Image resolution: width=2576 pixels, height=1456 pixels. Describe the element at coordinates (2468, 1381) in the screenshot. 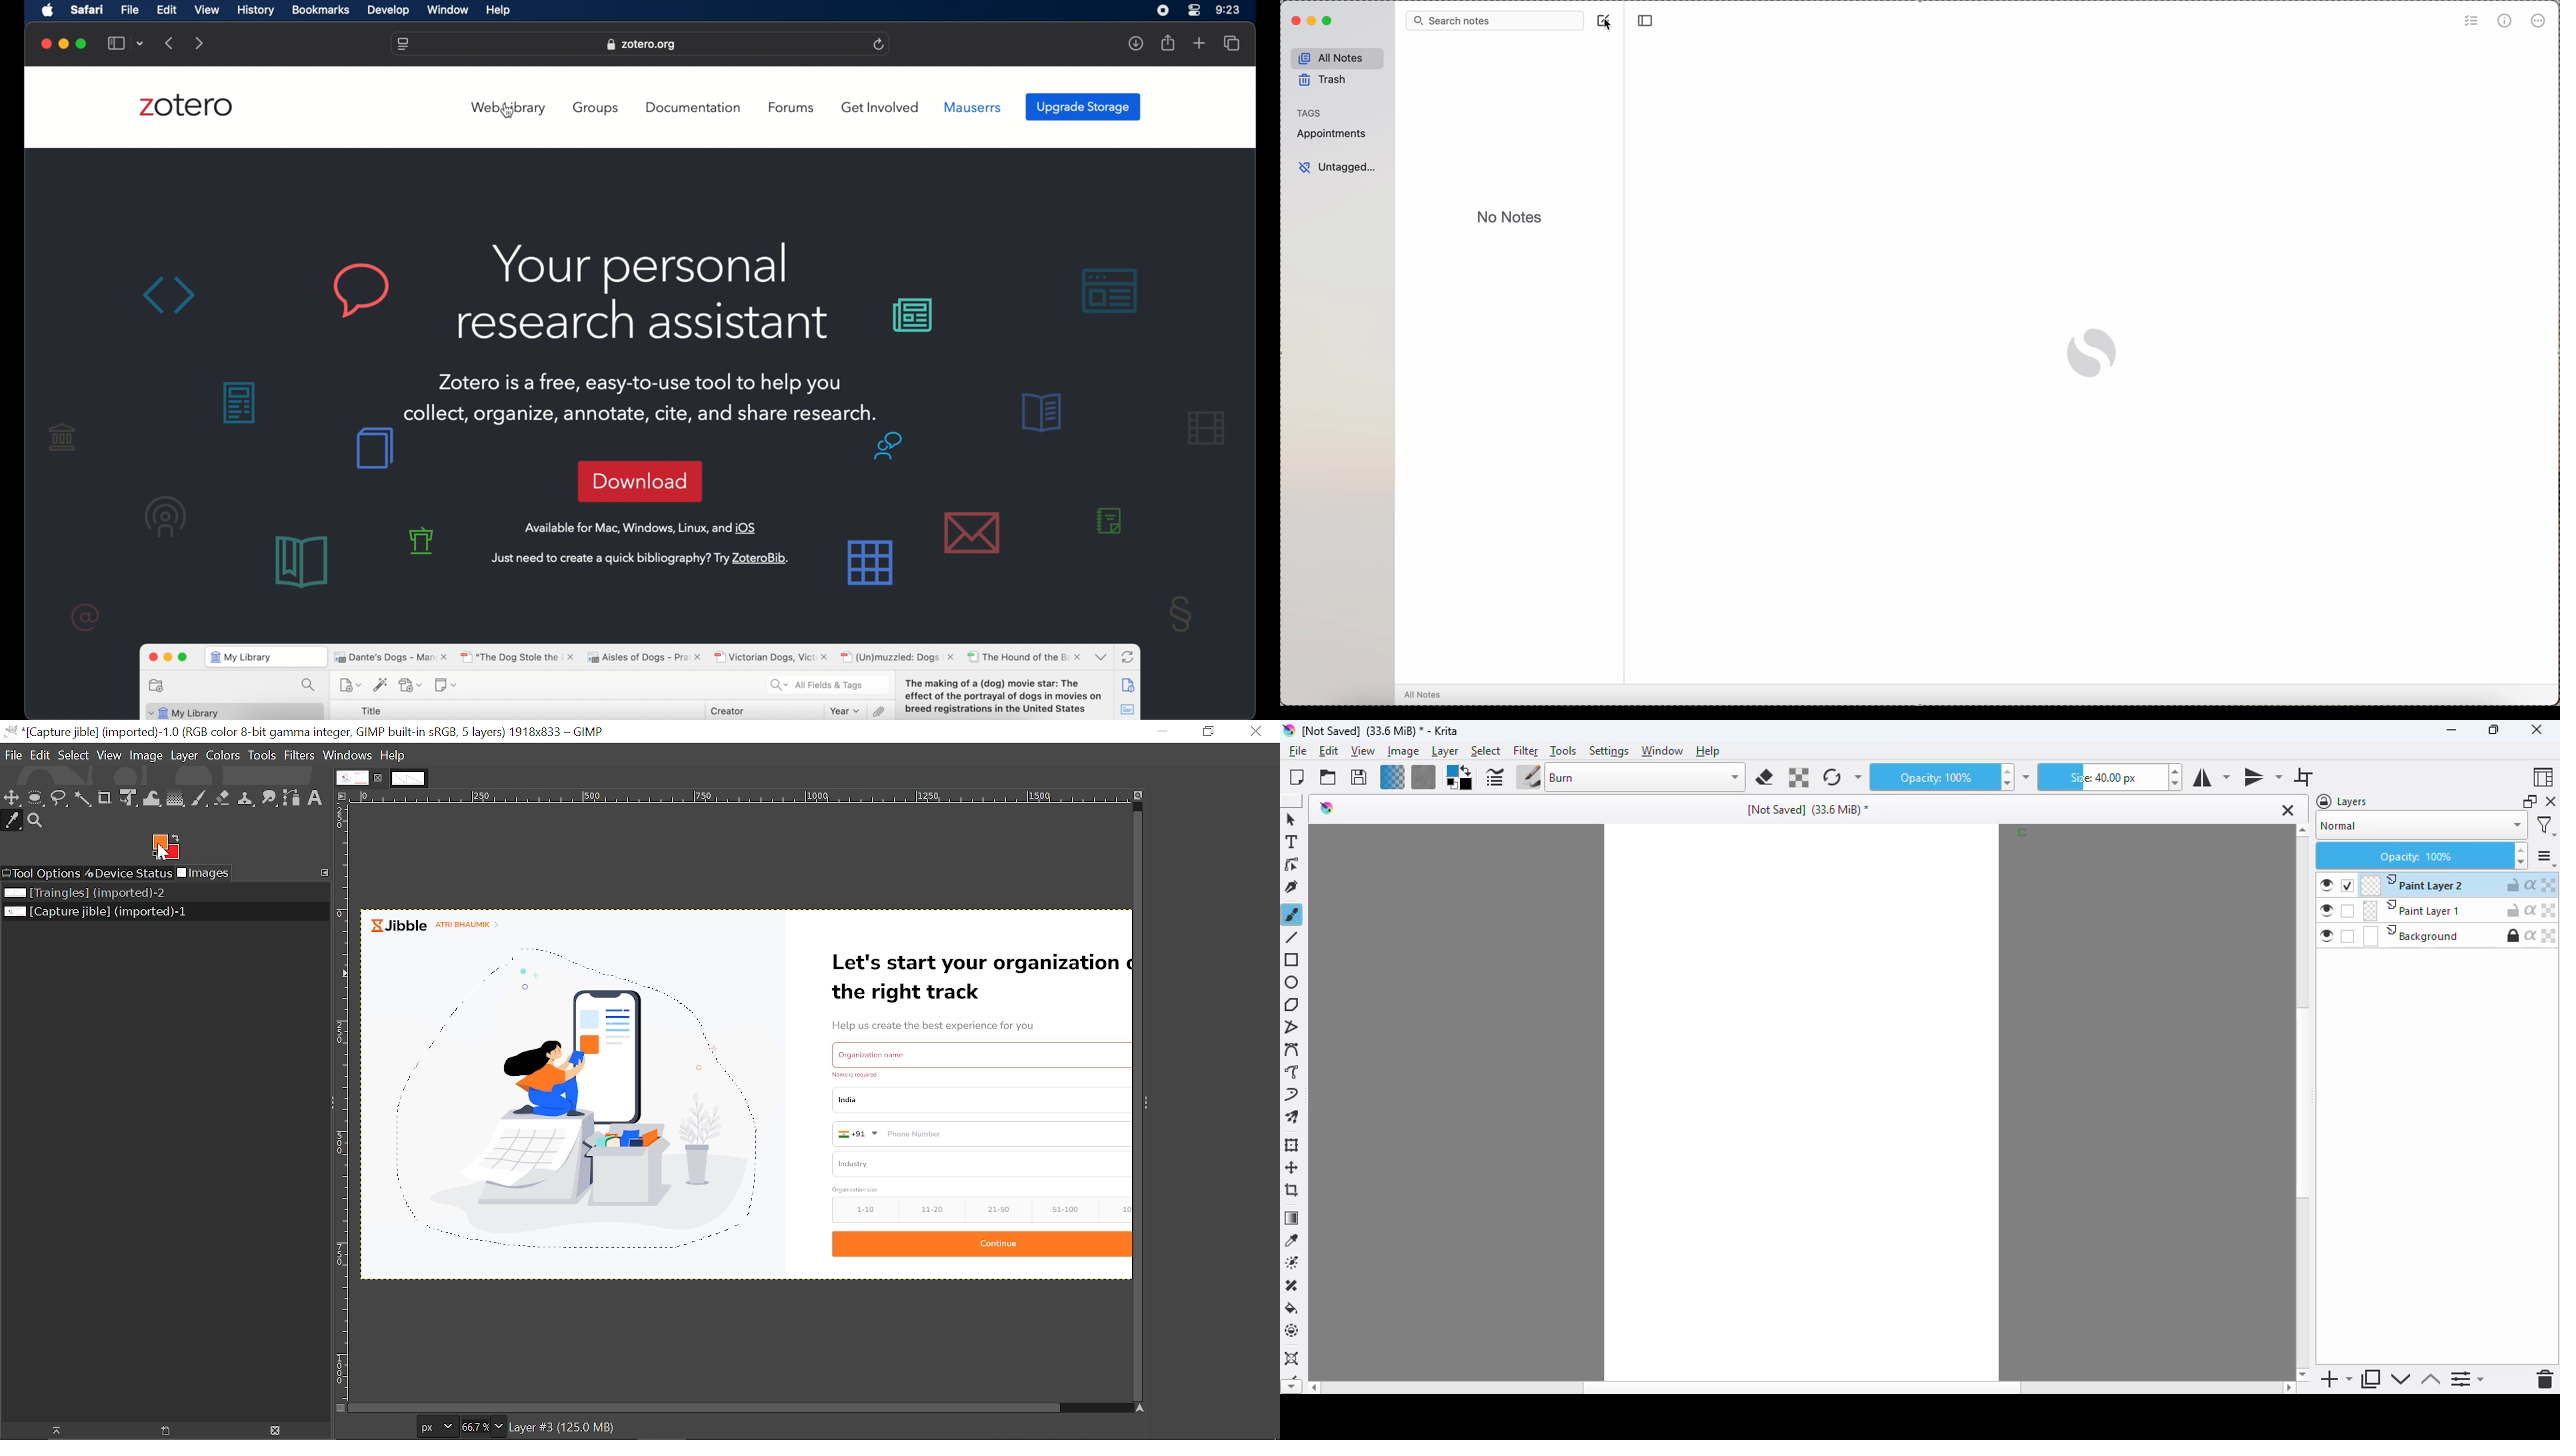

I see `view or change the layer properties` at that location.